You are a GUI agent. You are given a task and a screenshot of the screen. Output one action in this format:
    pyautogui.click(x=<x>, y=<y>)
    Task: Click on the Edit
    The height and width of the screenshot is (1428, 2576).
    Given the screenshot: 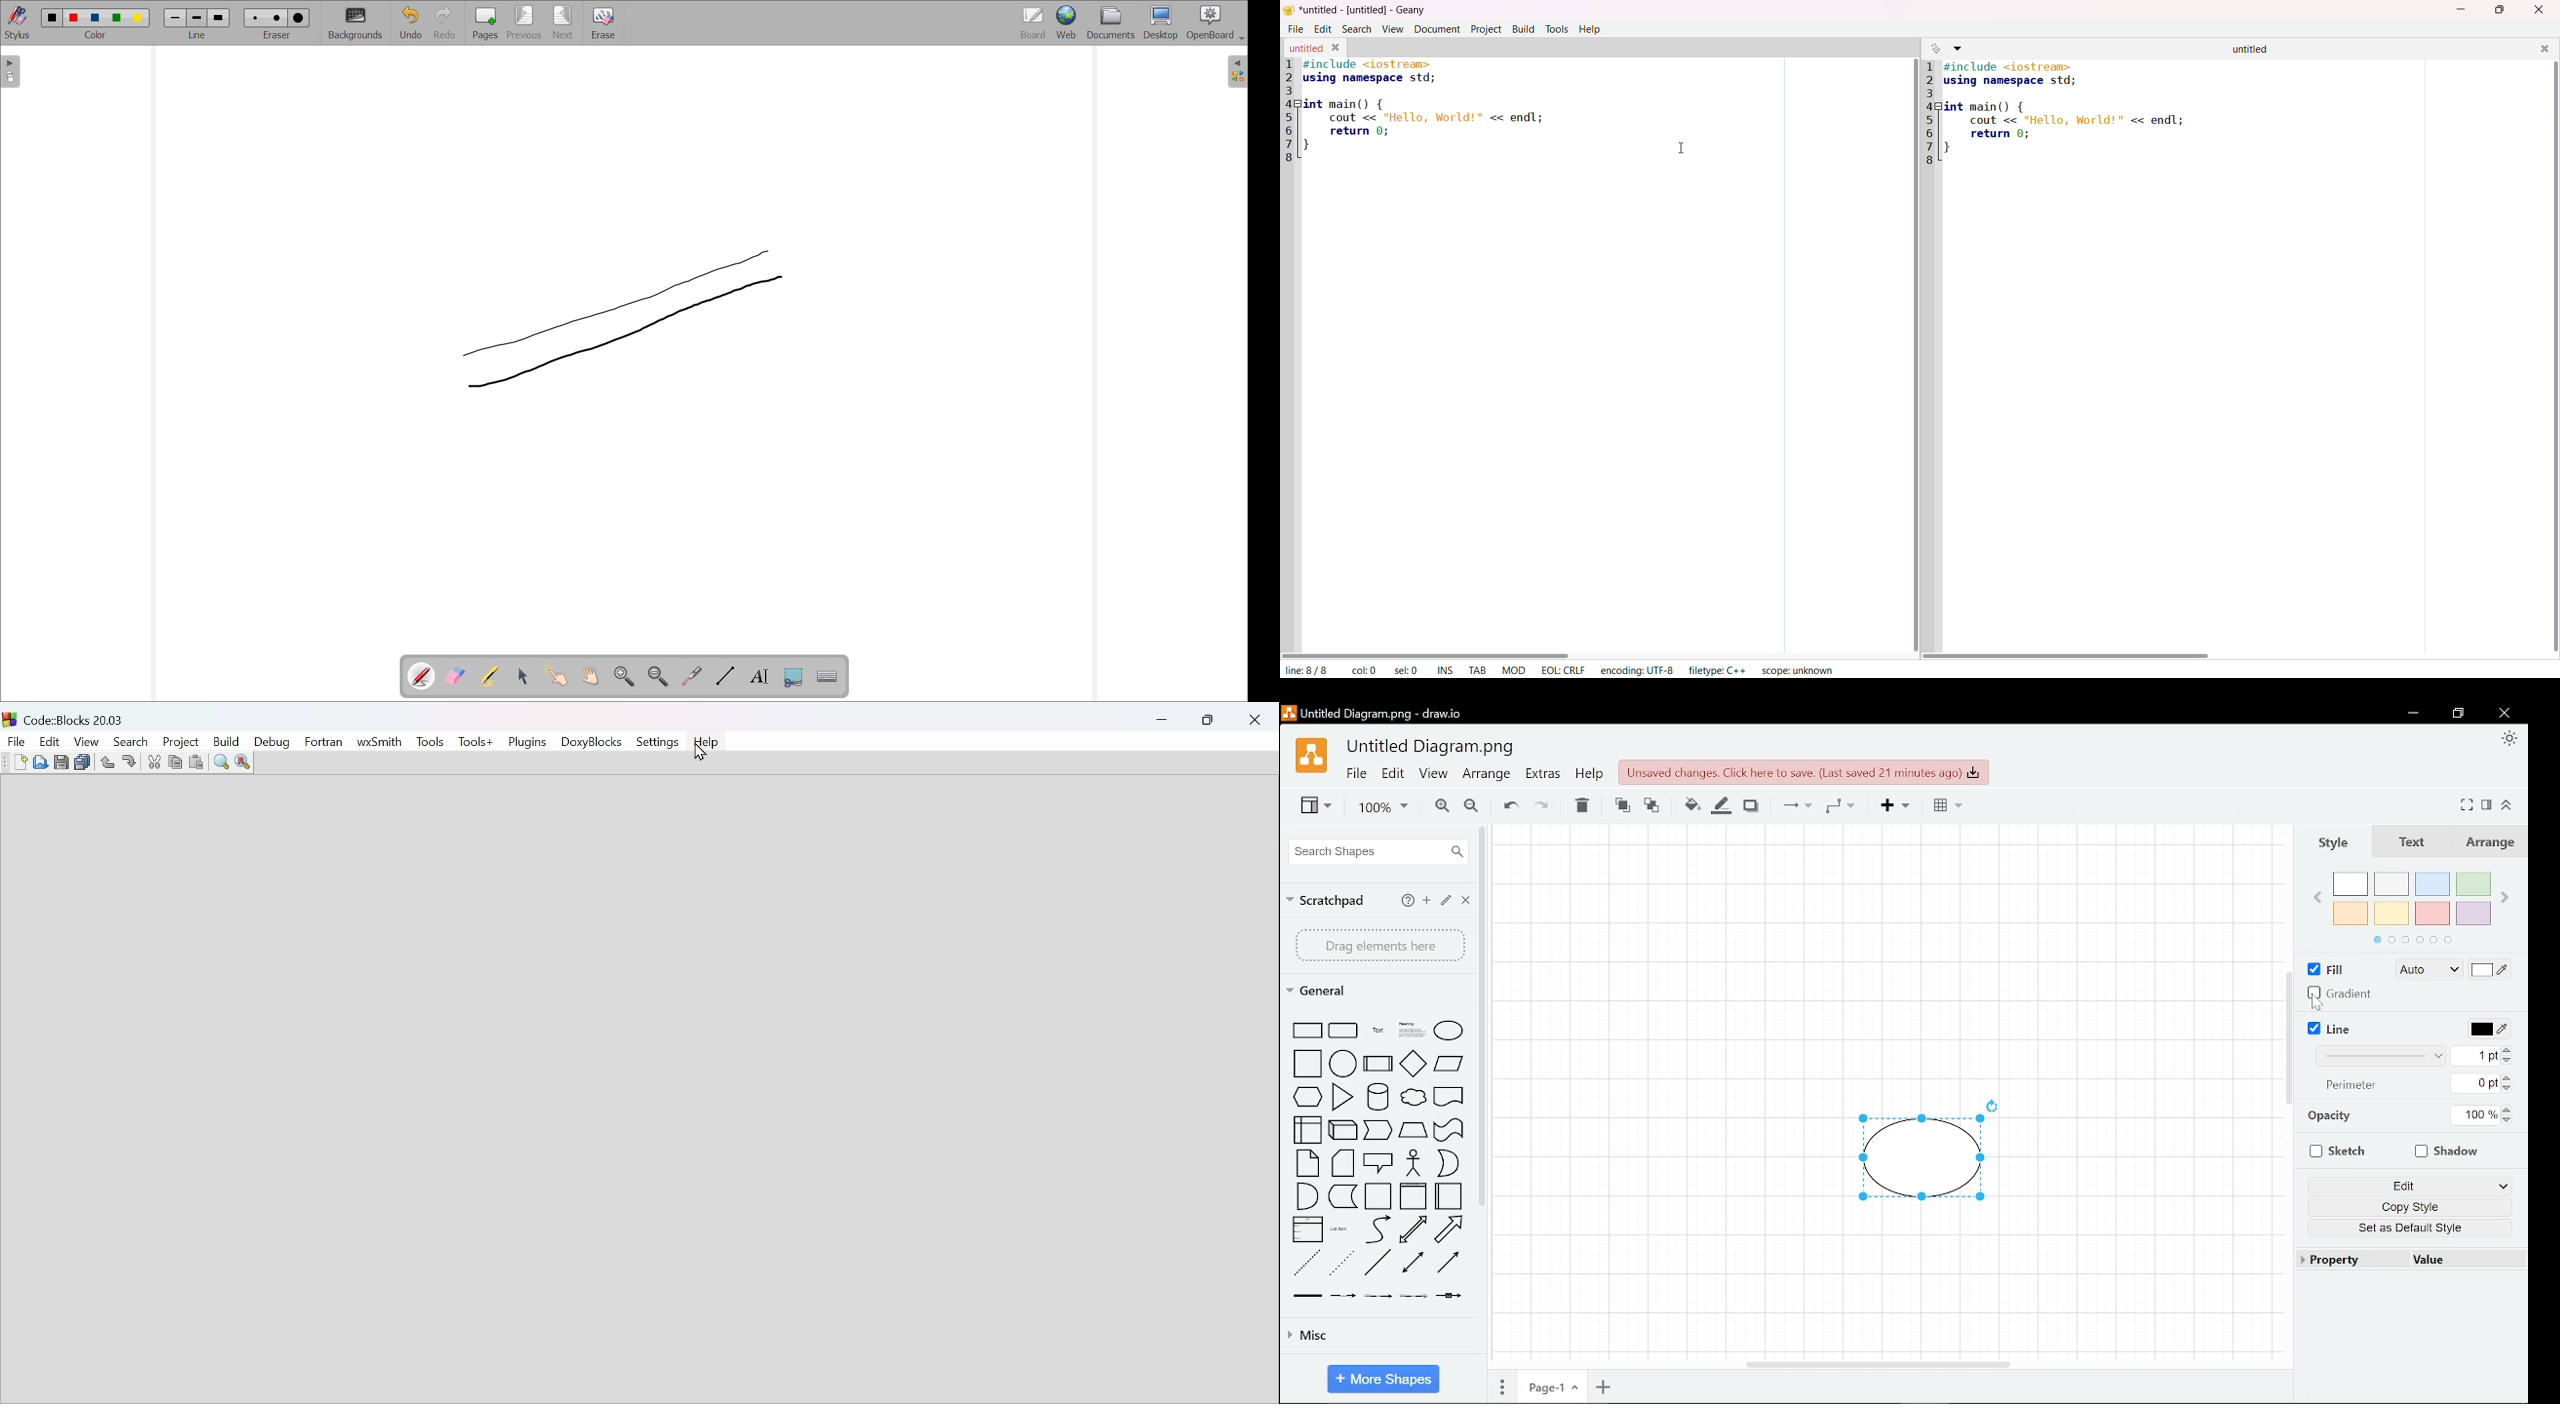 What is the action you would take?
    pyautogui.click(x=1394, y=773)
    